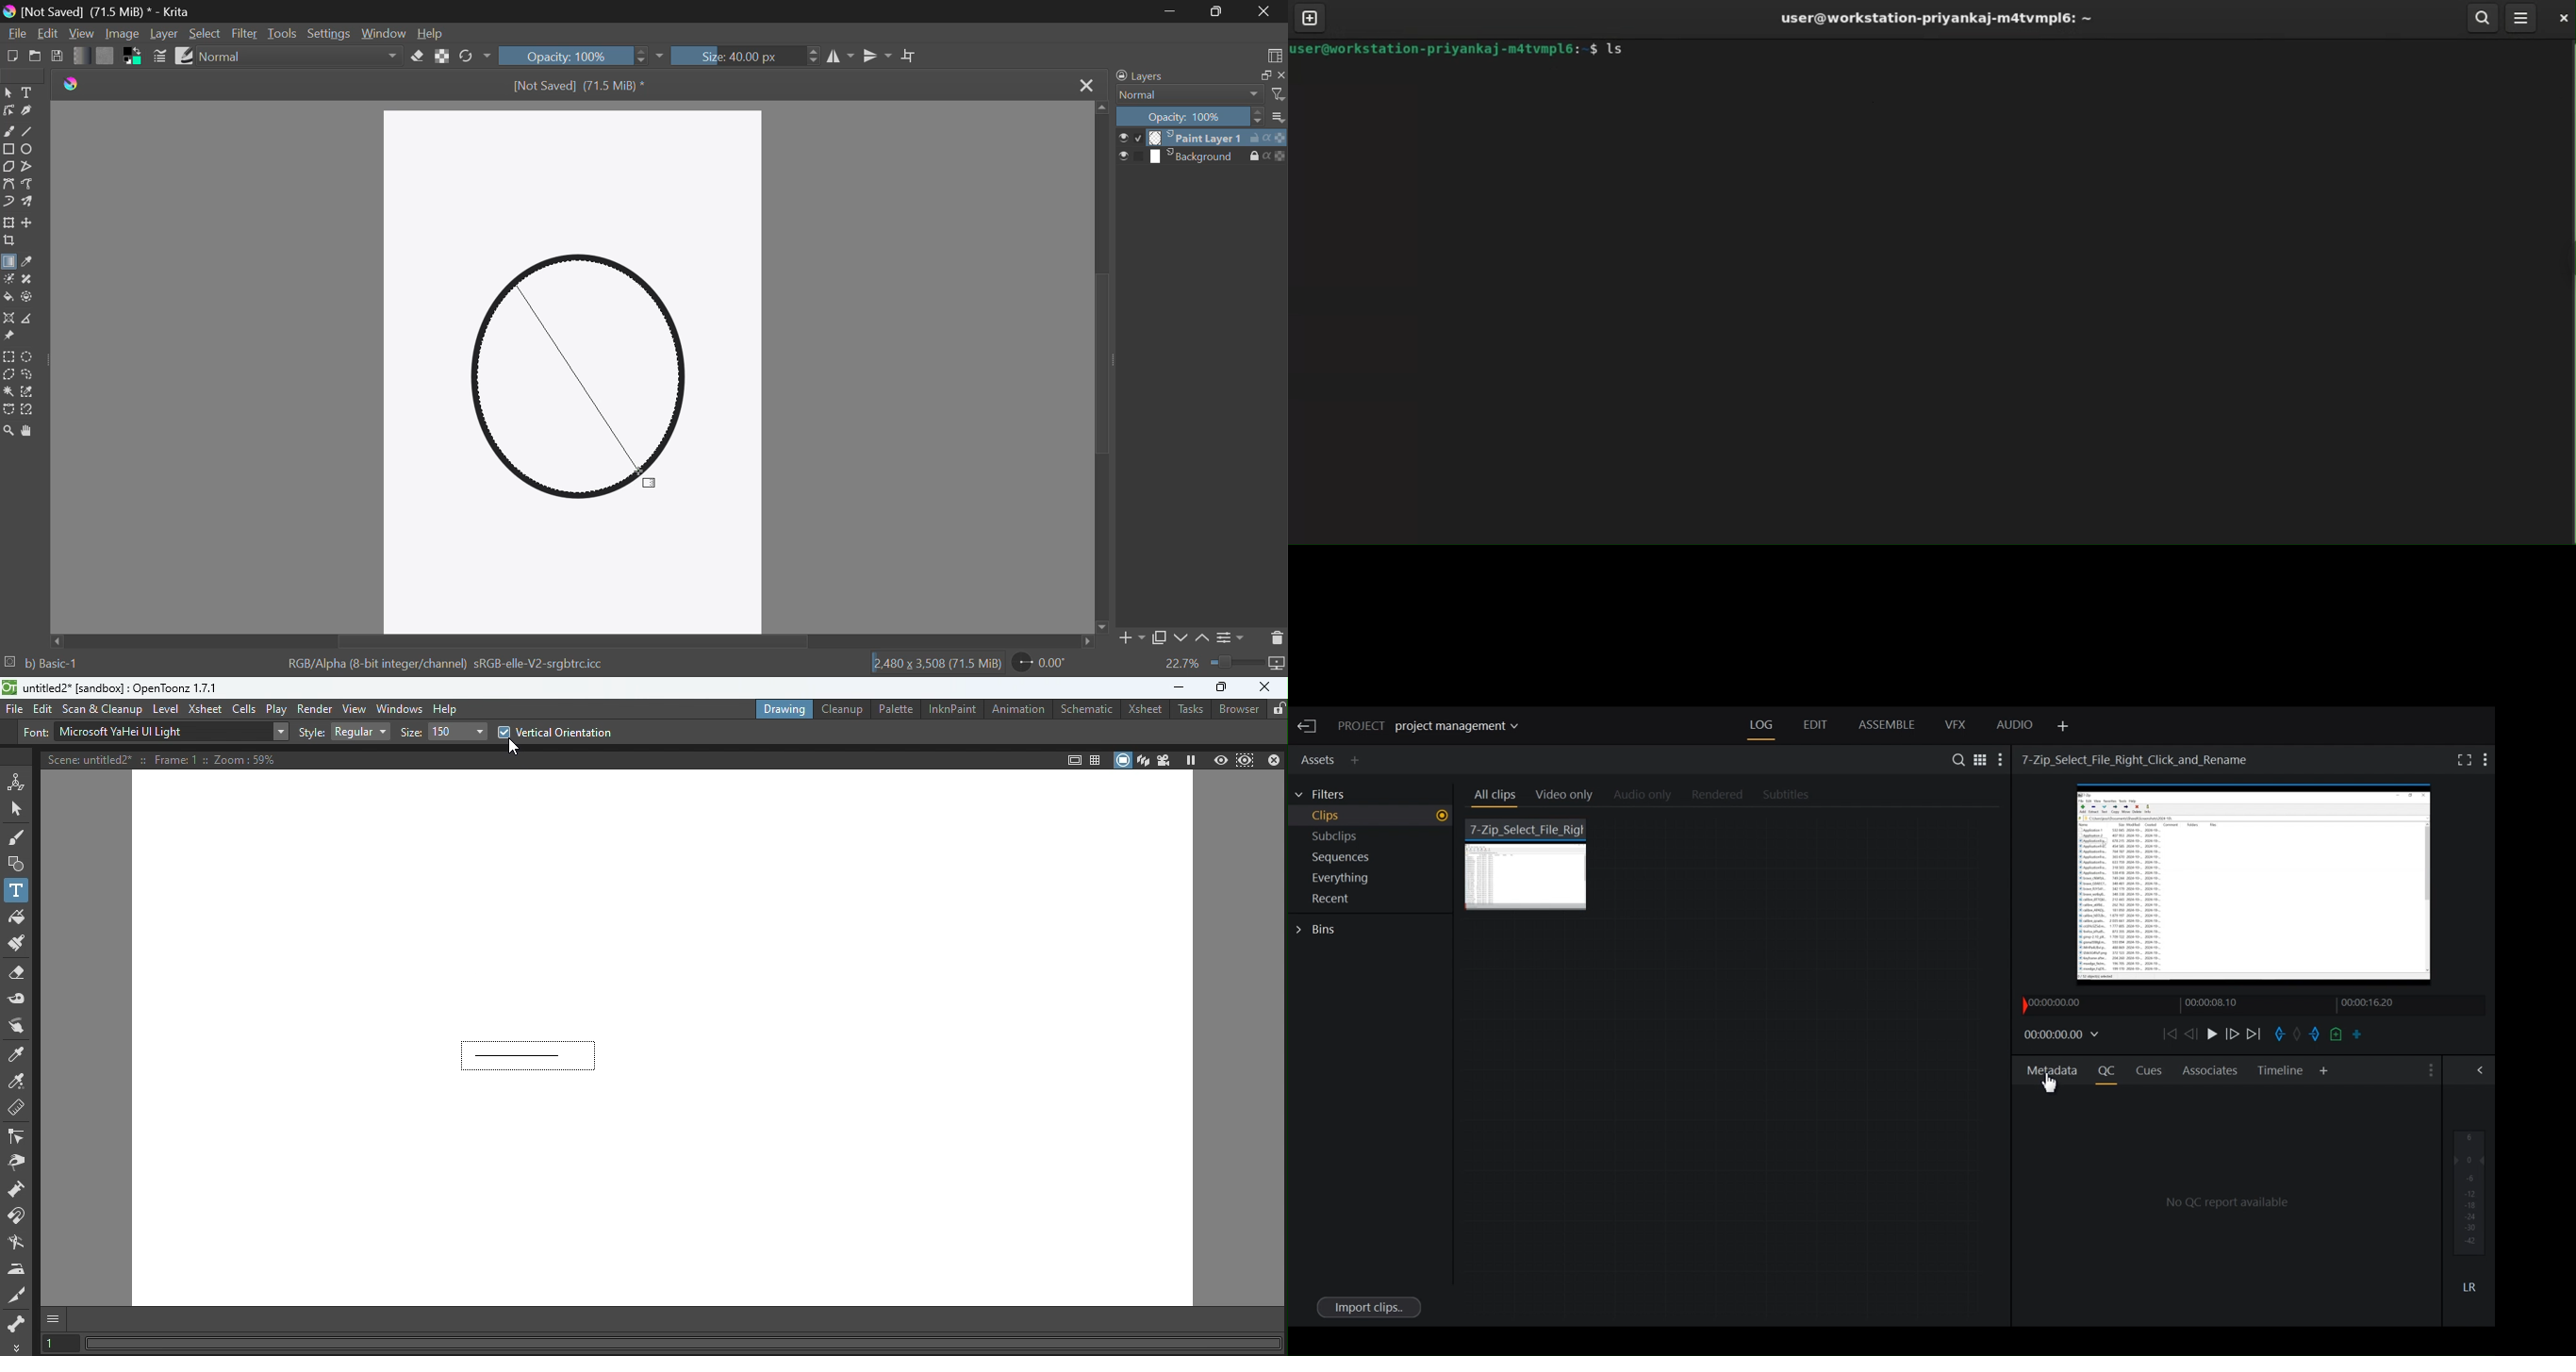 This screenshot has height=1372, width=2576. Describe the element at coordinates (9, 151) in the screenshot. I see `Rectangle` at that location.